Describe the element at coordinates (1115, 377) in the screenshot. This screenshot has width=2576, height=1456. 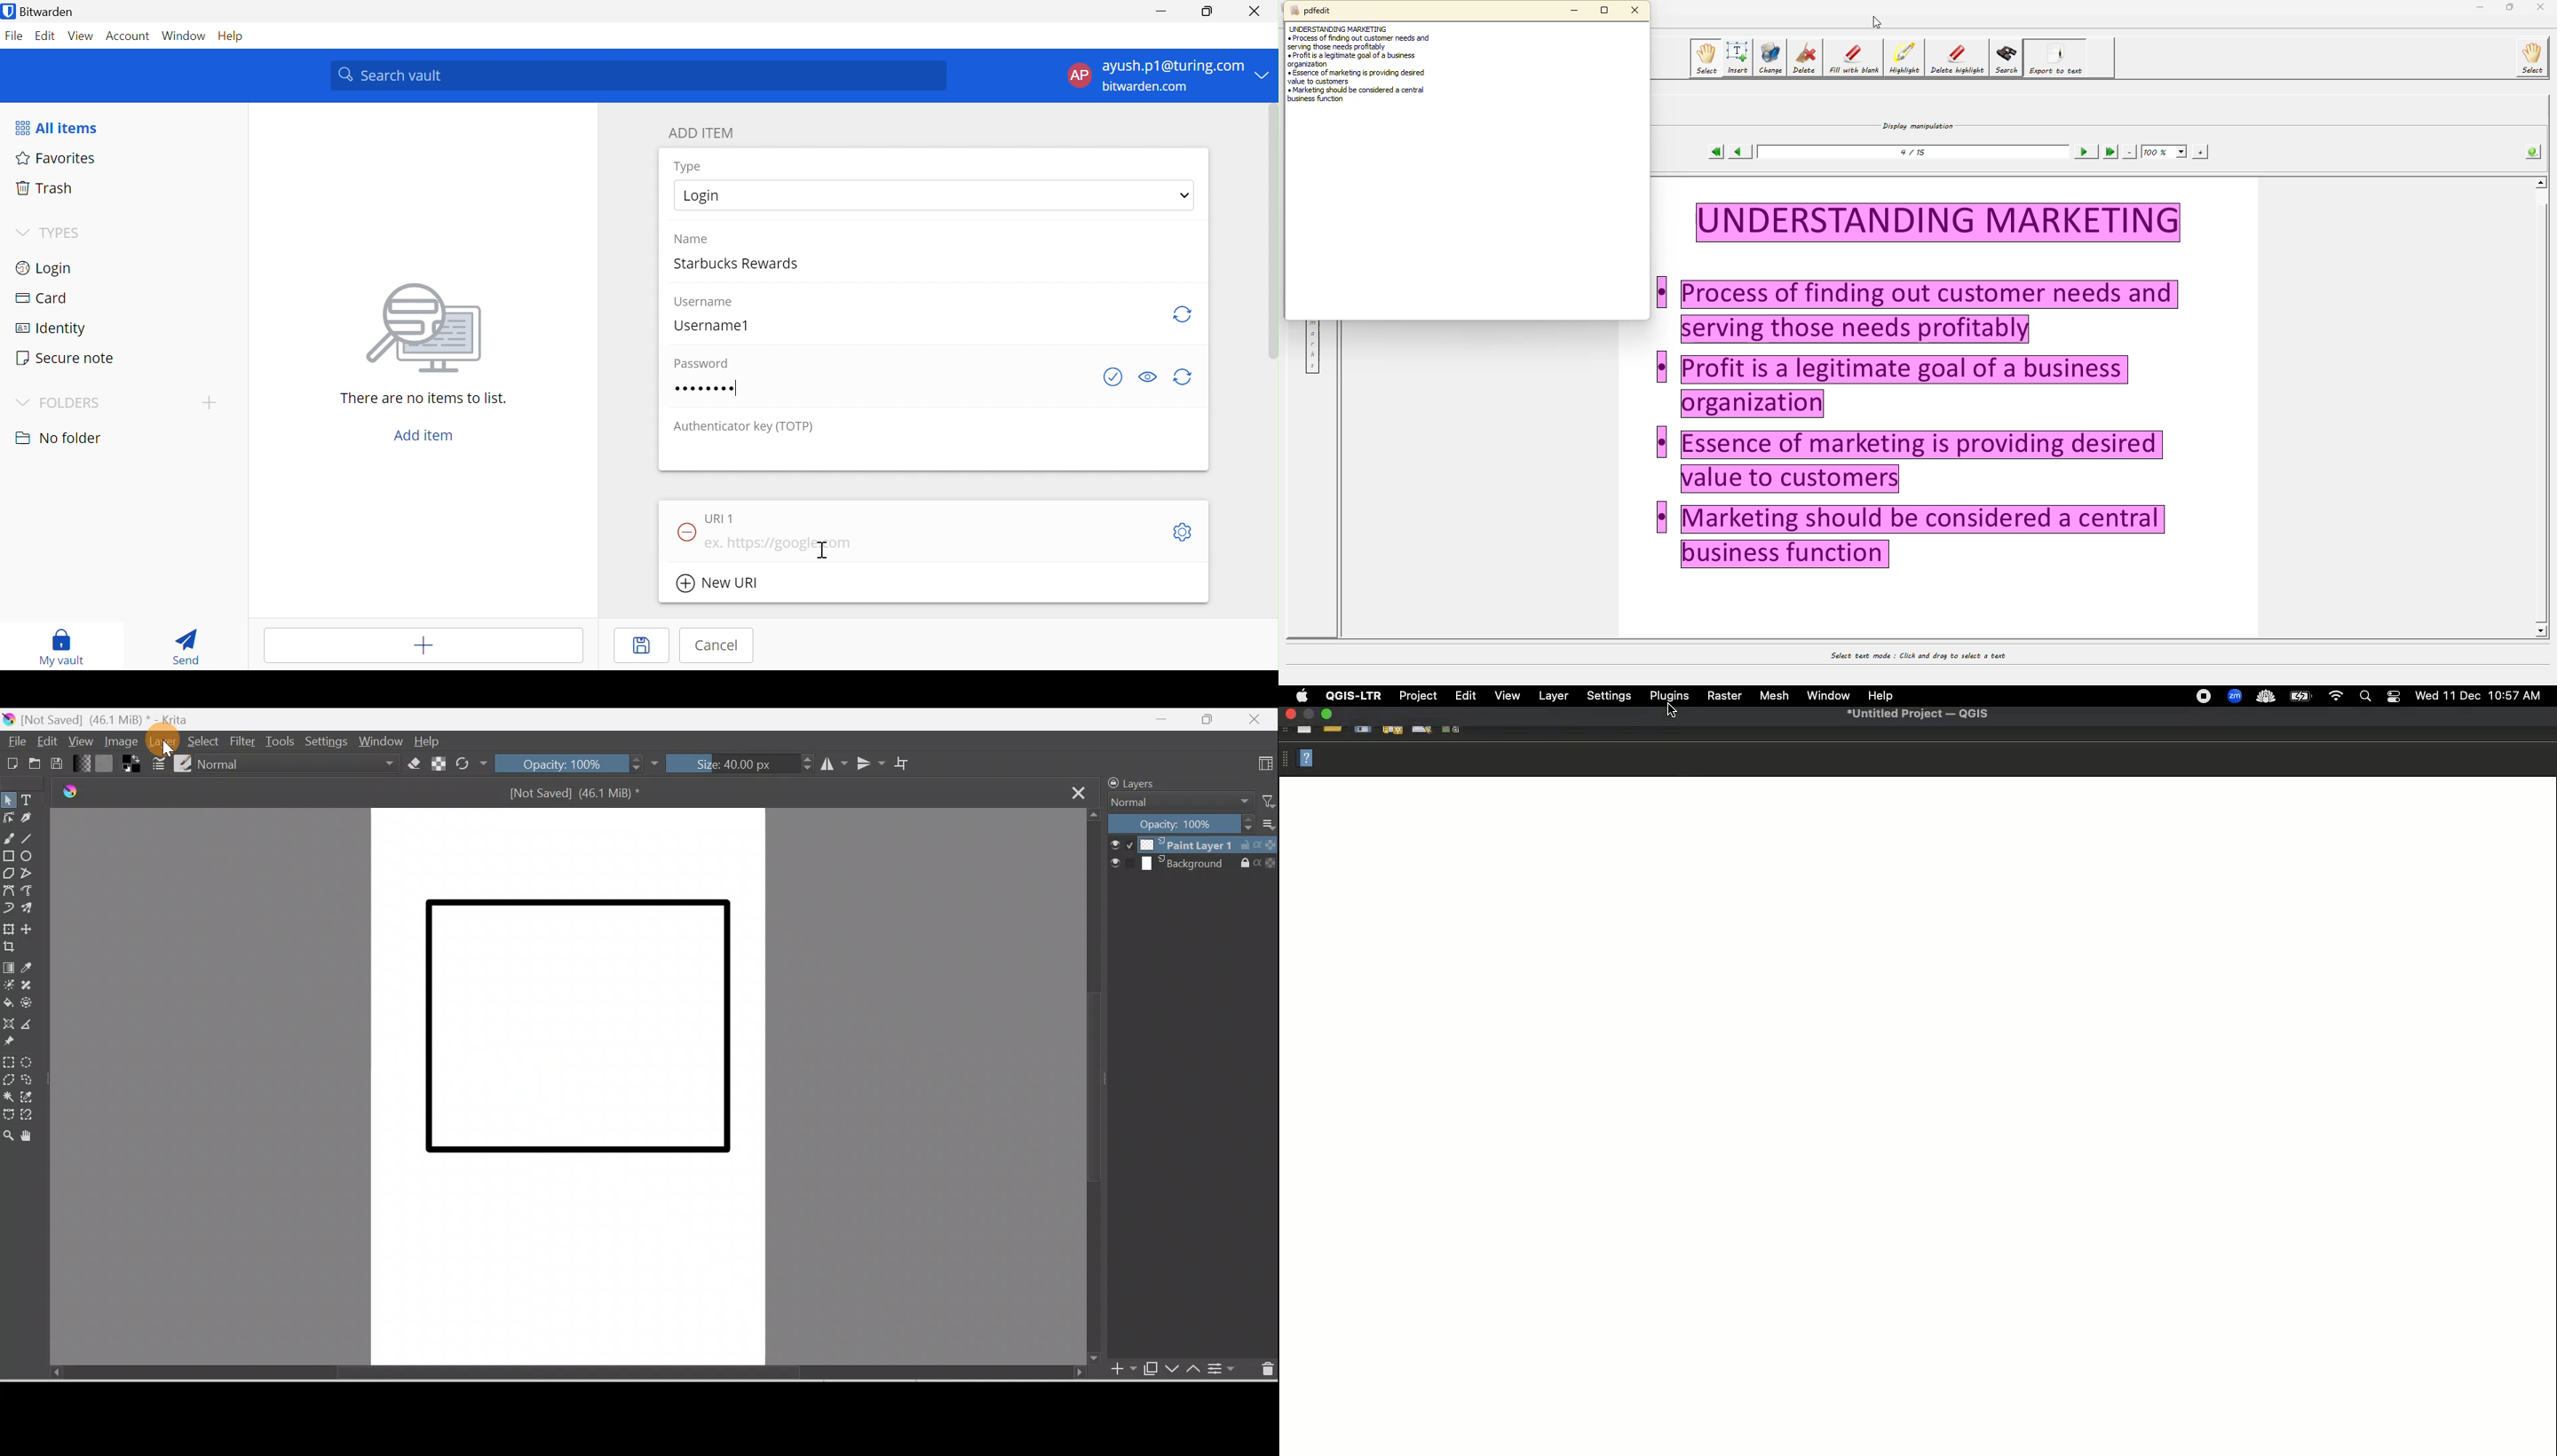
I see `Check if password has been exposed` at that location.